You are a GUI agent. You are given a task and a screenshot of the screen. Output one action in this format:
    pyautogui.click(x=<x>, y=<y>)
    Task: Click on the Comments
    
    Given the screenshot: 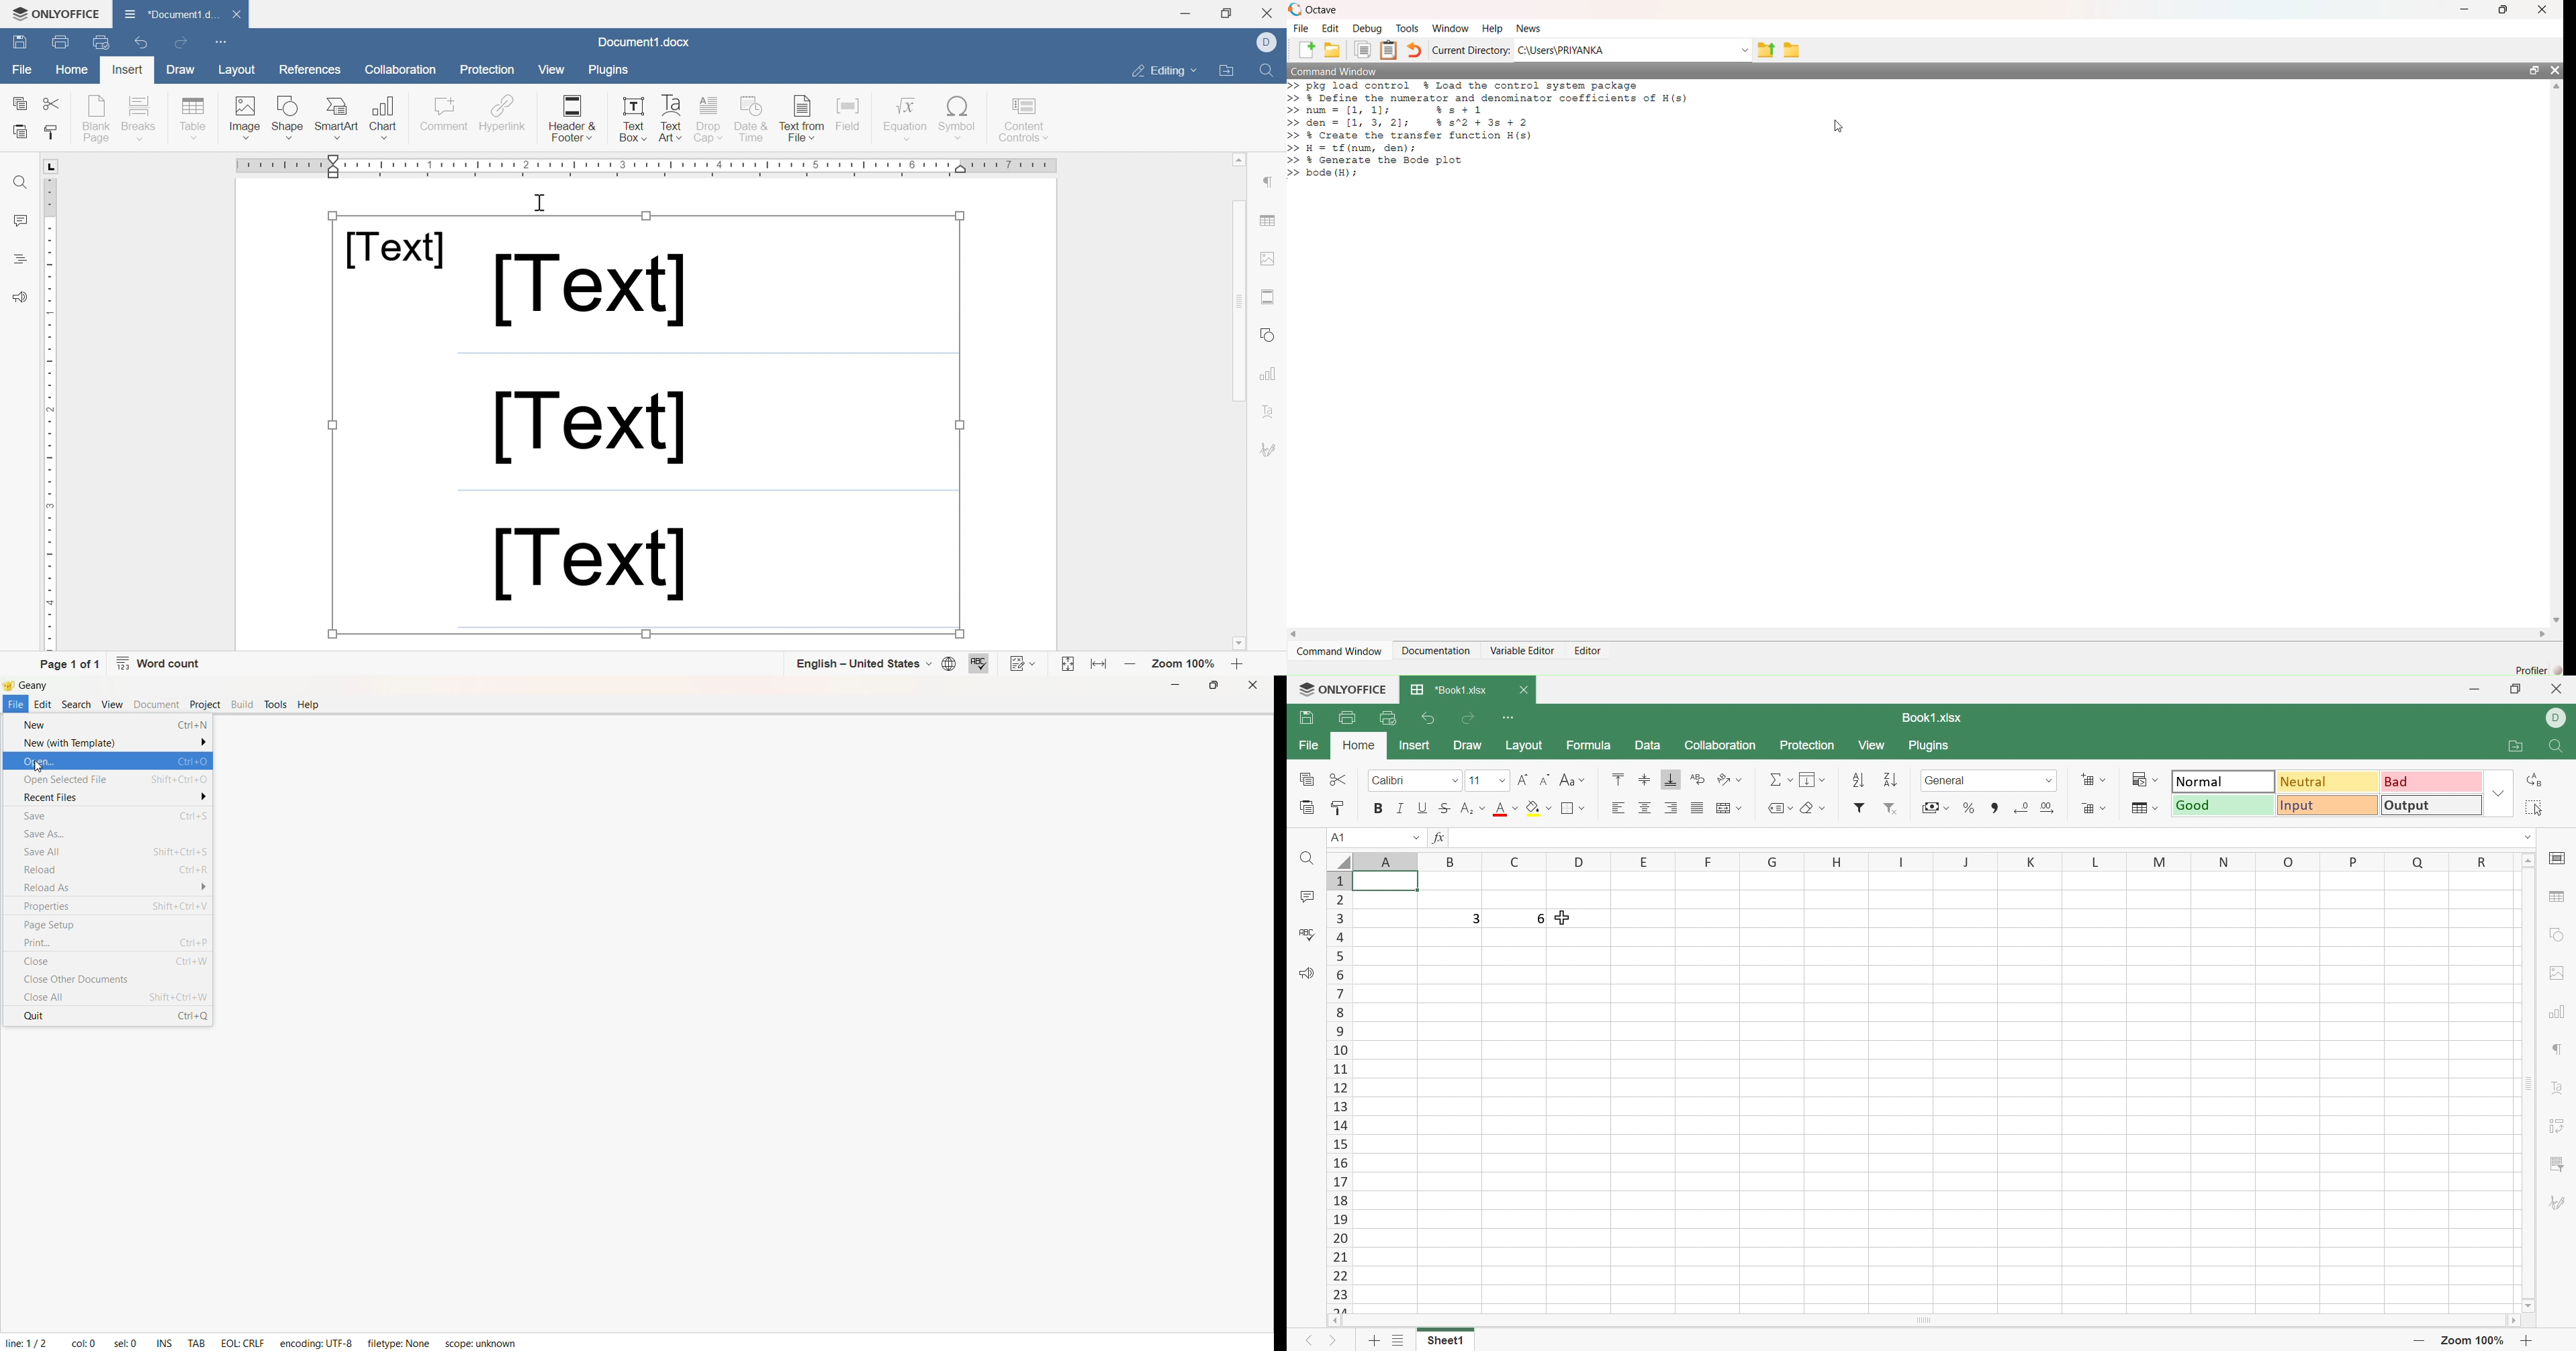 What is the action you would take?
    pyautogui.click(x=19, y=221)
    